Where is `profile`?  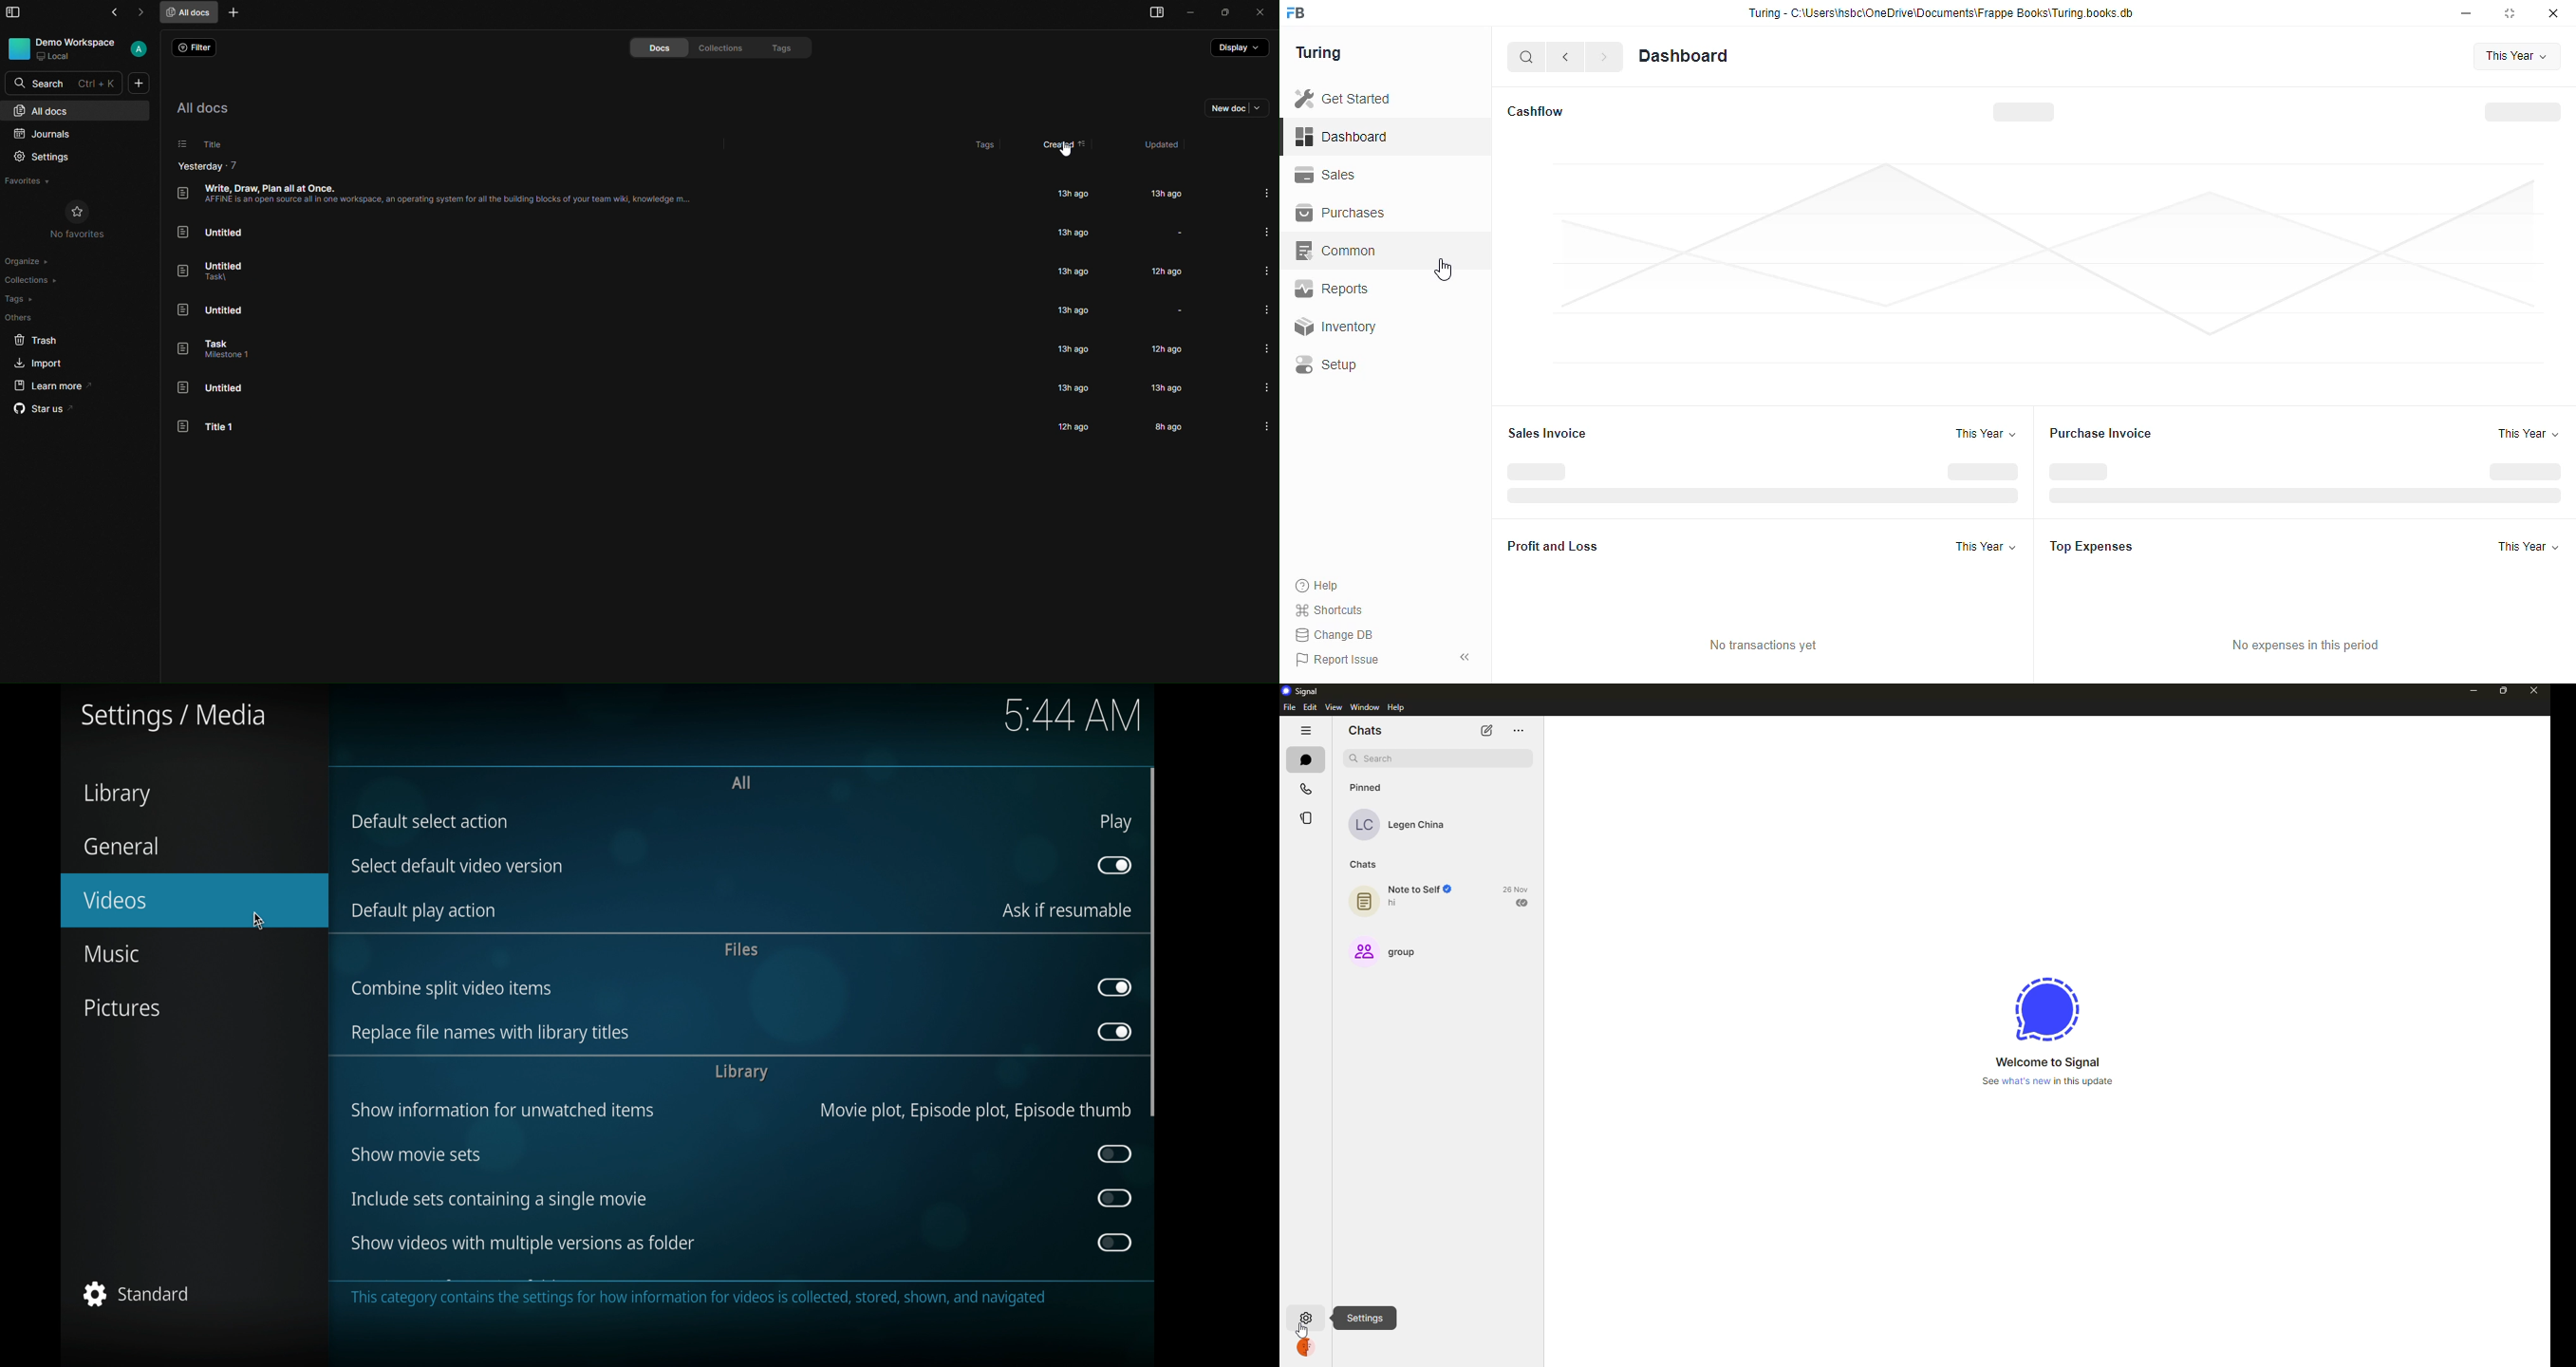
profile is located at coordinates (1310, 1348).